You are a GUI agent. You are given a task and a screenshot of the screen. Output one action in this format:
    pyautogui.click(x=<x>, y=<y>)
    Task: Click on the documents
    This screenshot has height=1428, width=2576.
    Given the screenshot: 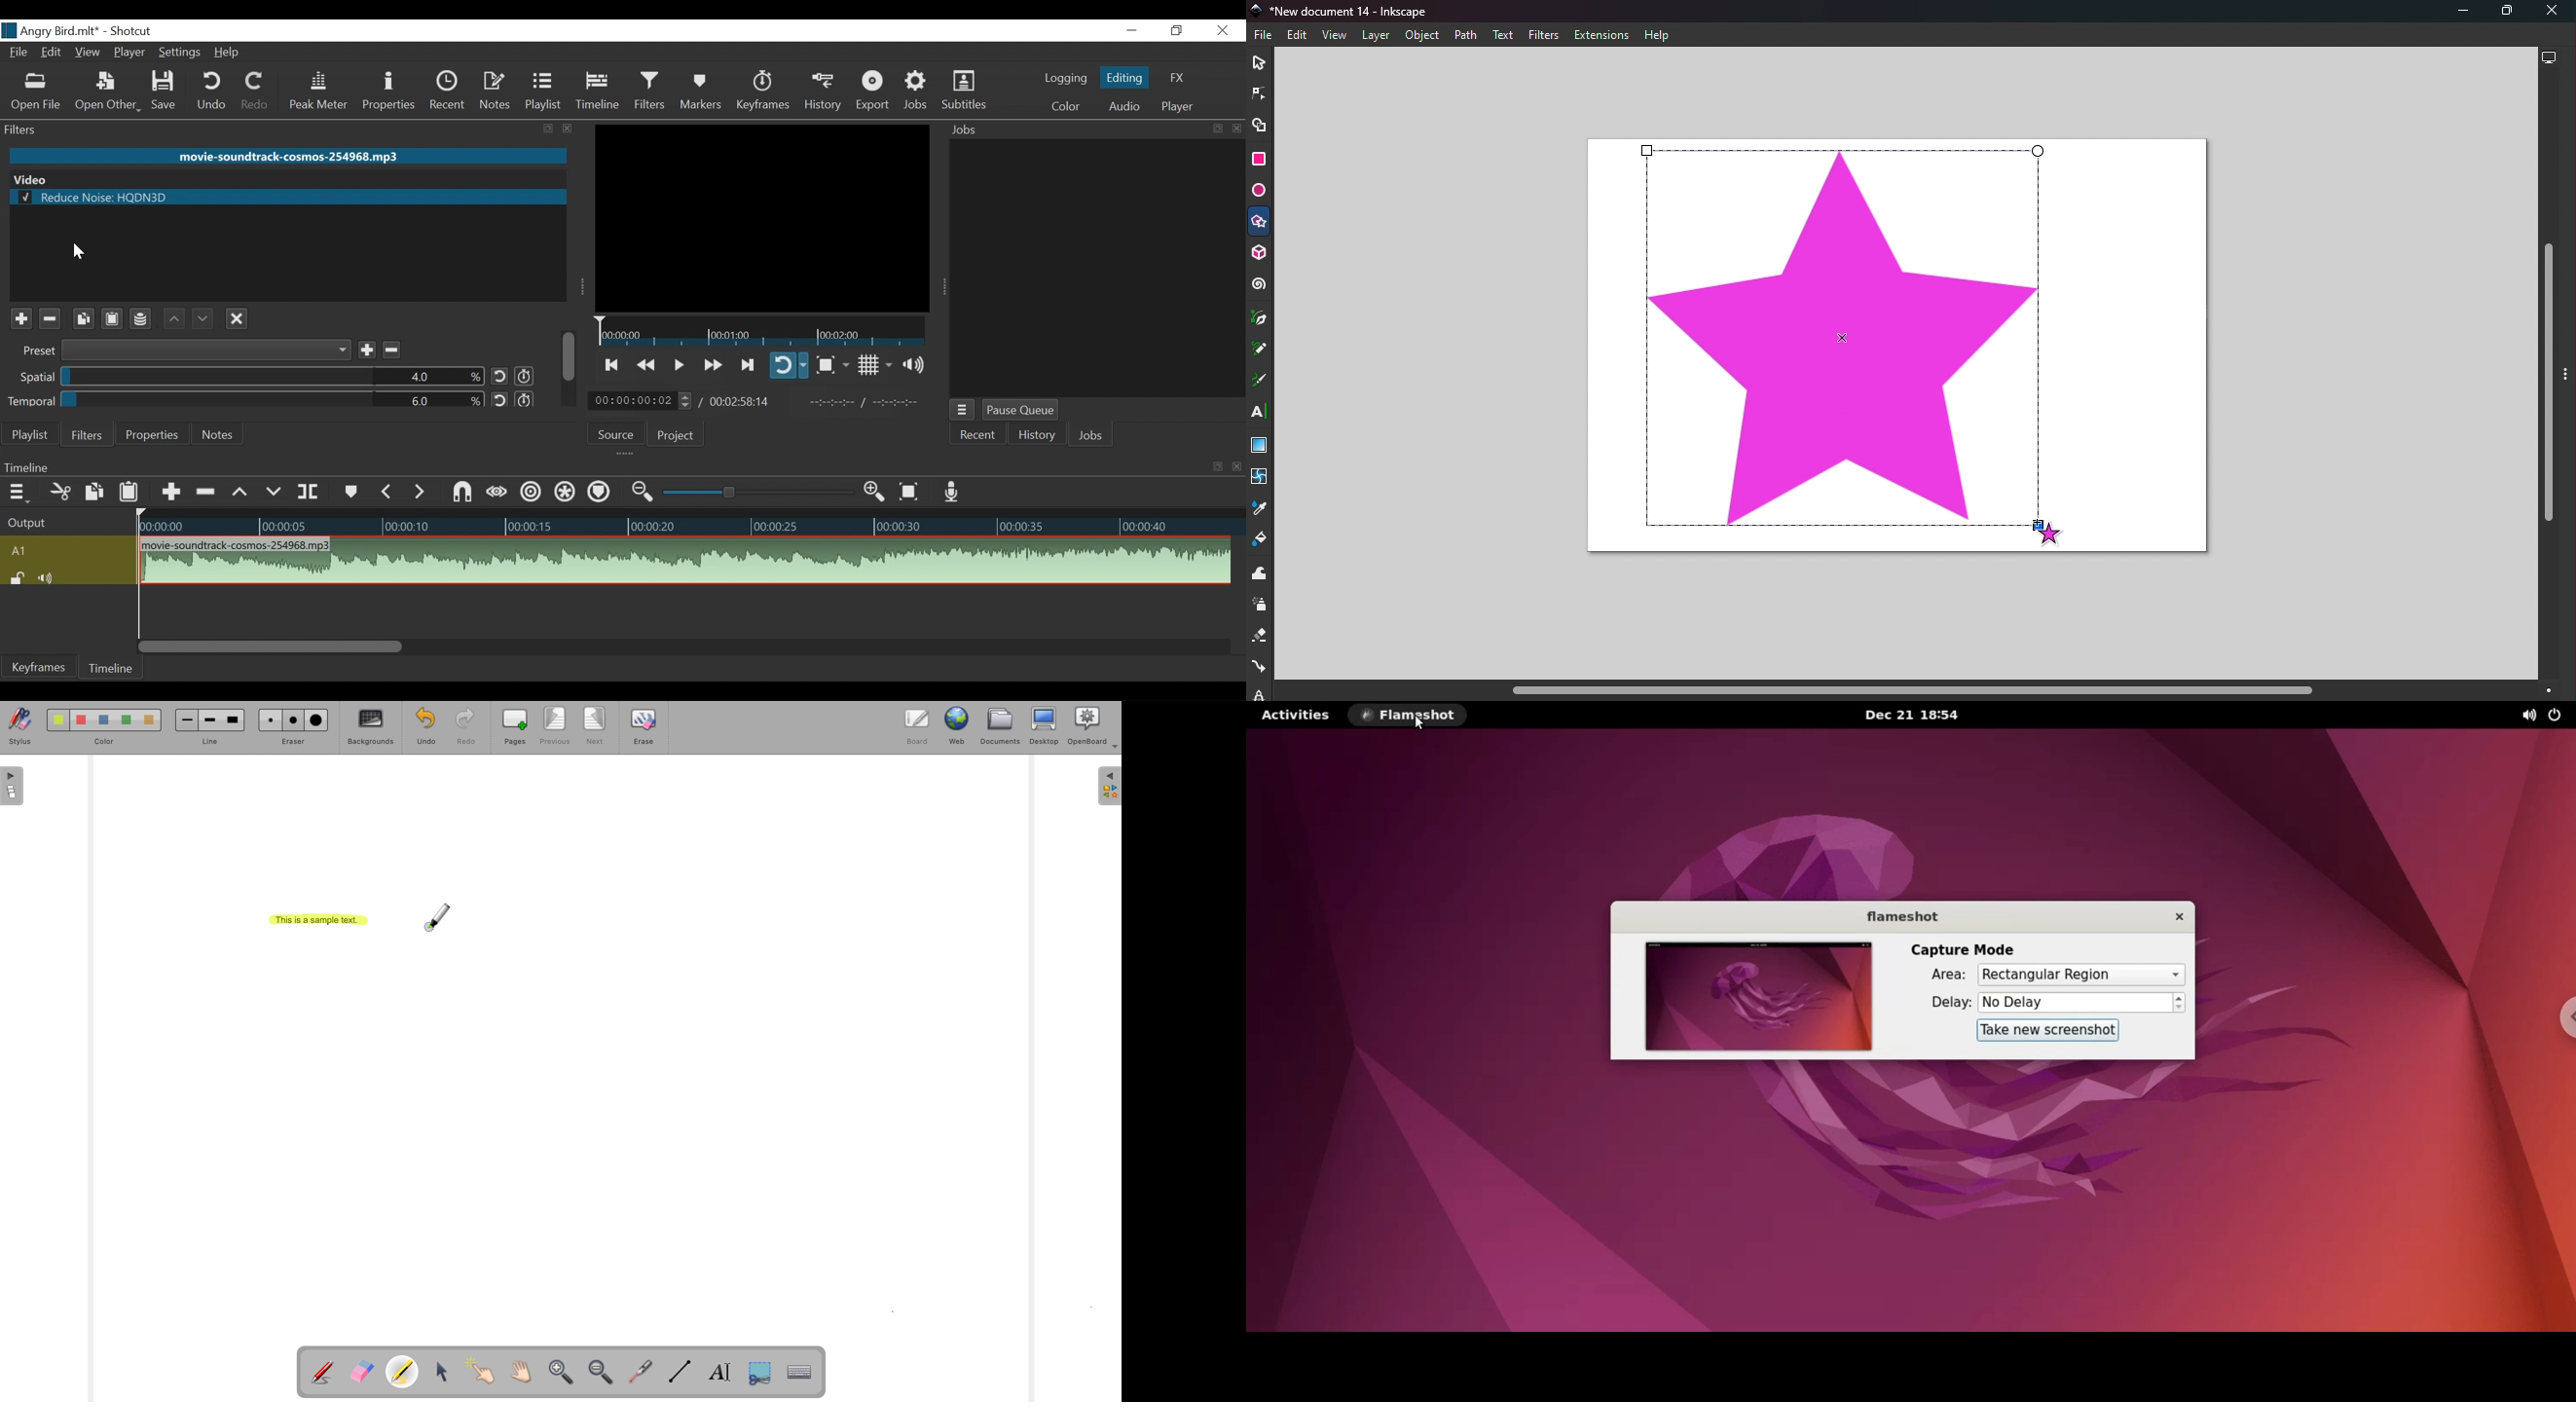 What is the action you would take?
    pyautogui.click(x=1001, y=728)
    